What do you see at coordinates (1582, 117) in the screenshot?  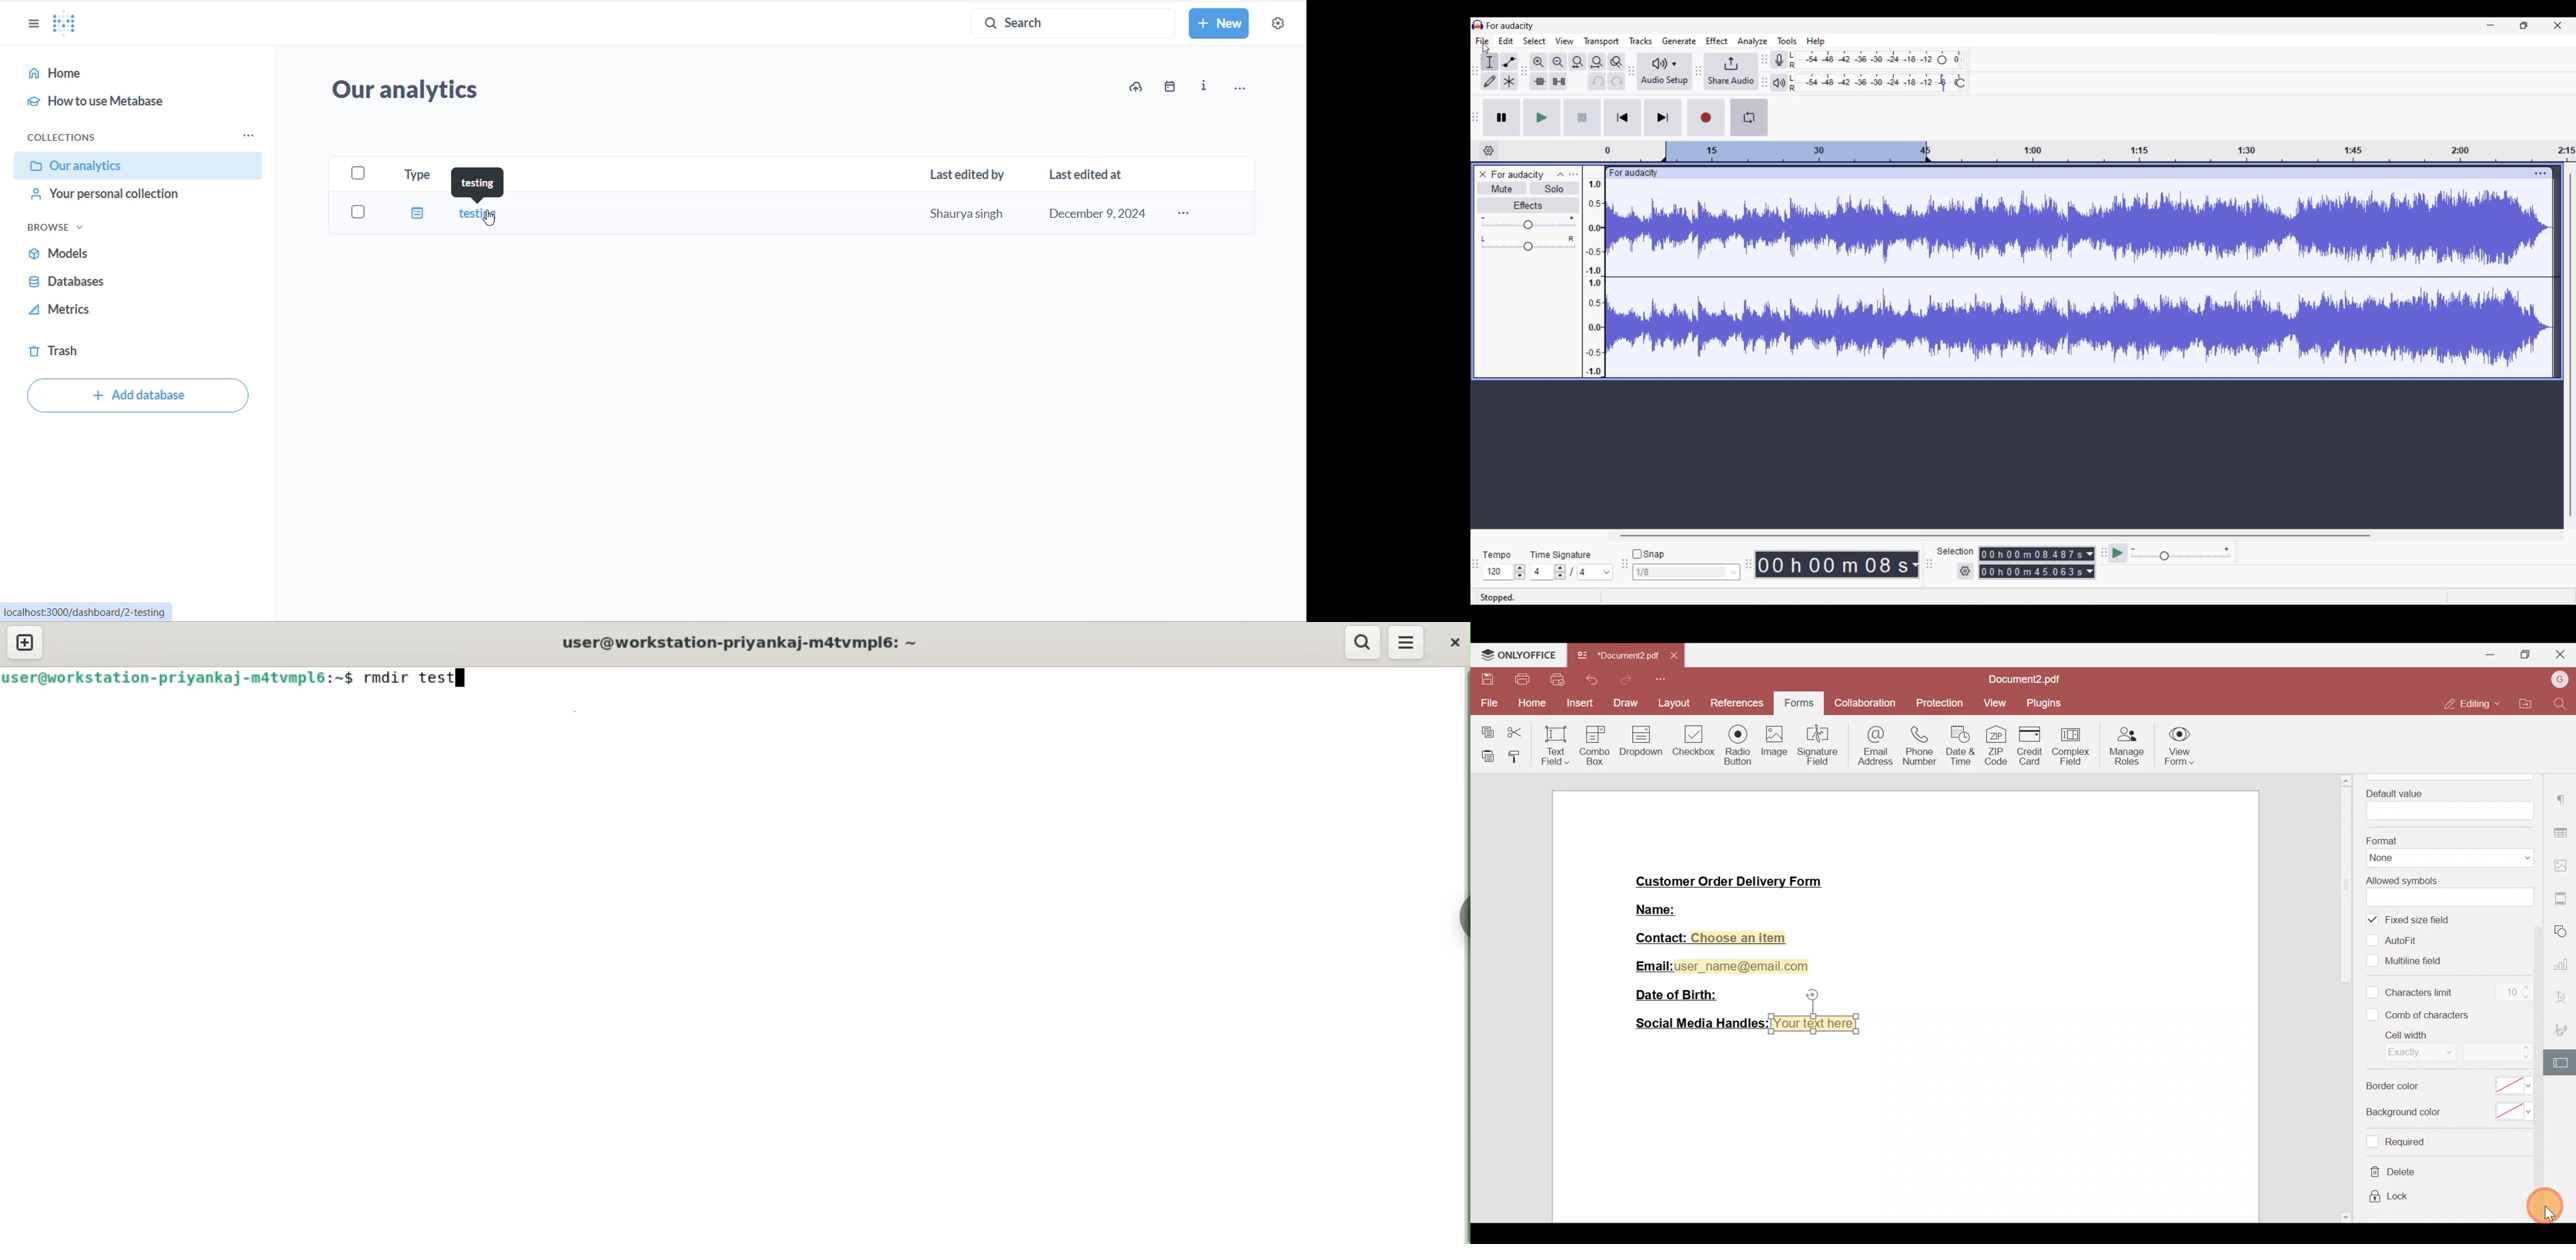 I see `Stop` at bounding box center [1582, 117].